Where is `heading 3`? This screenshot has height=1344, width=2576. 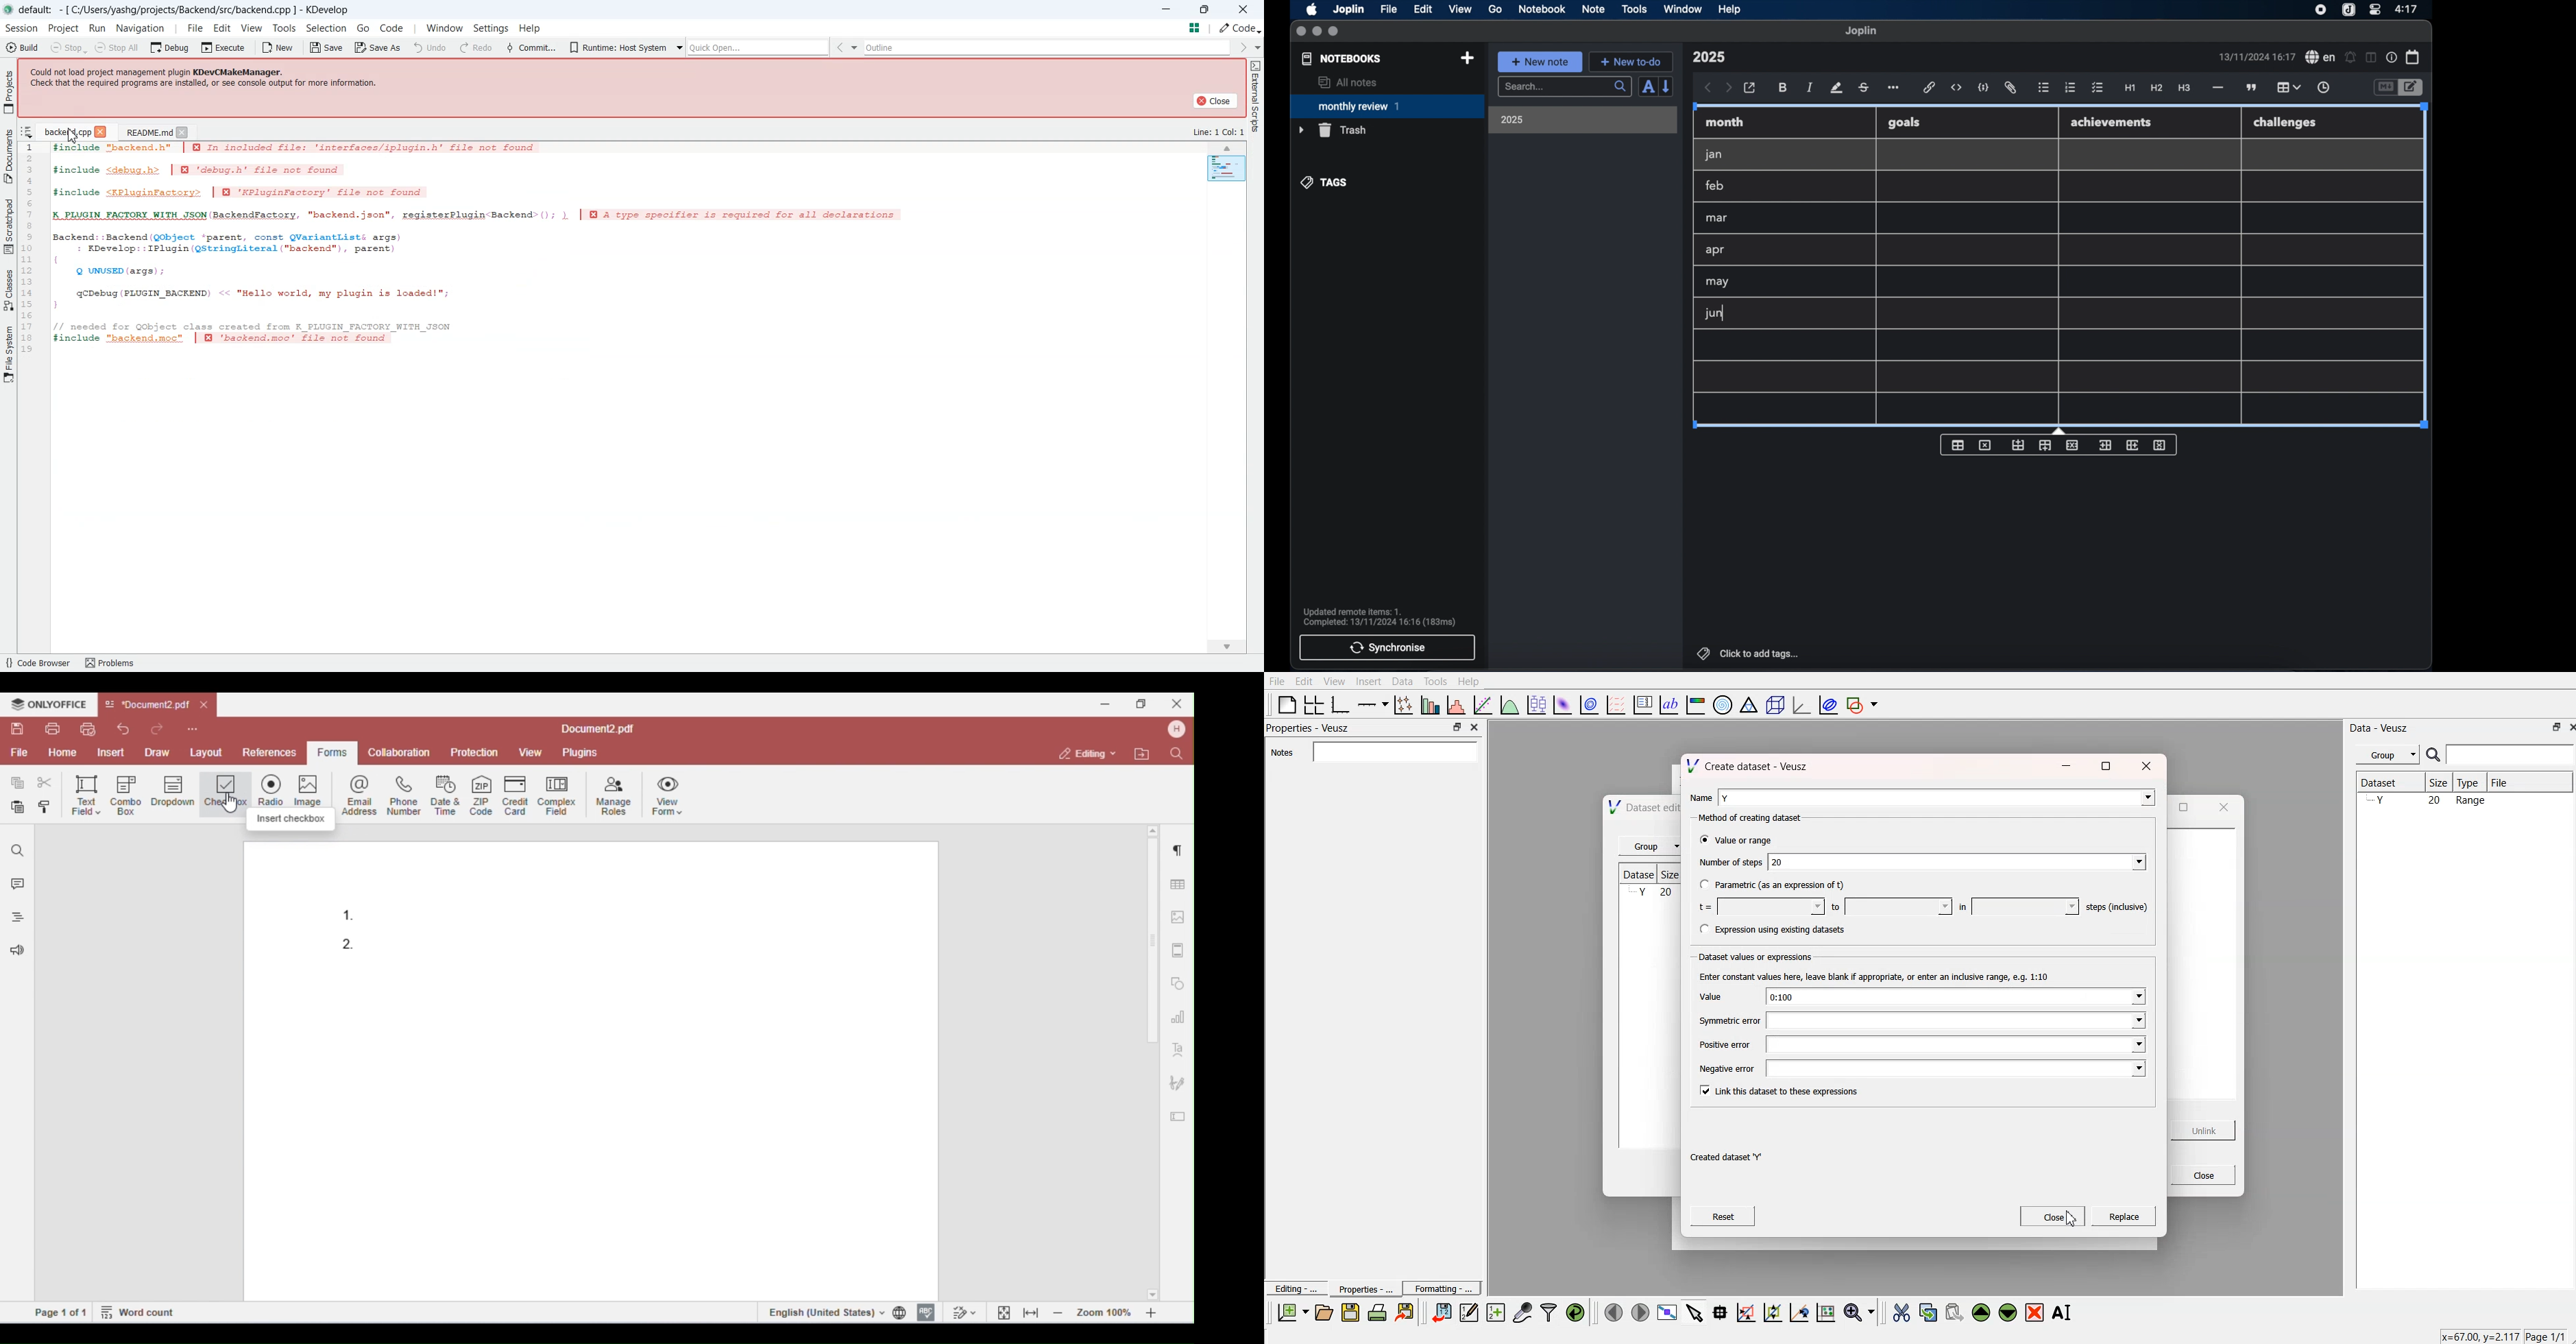 heading 3 is located at coordinates (2184, 88).